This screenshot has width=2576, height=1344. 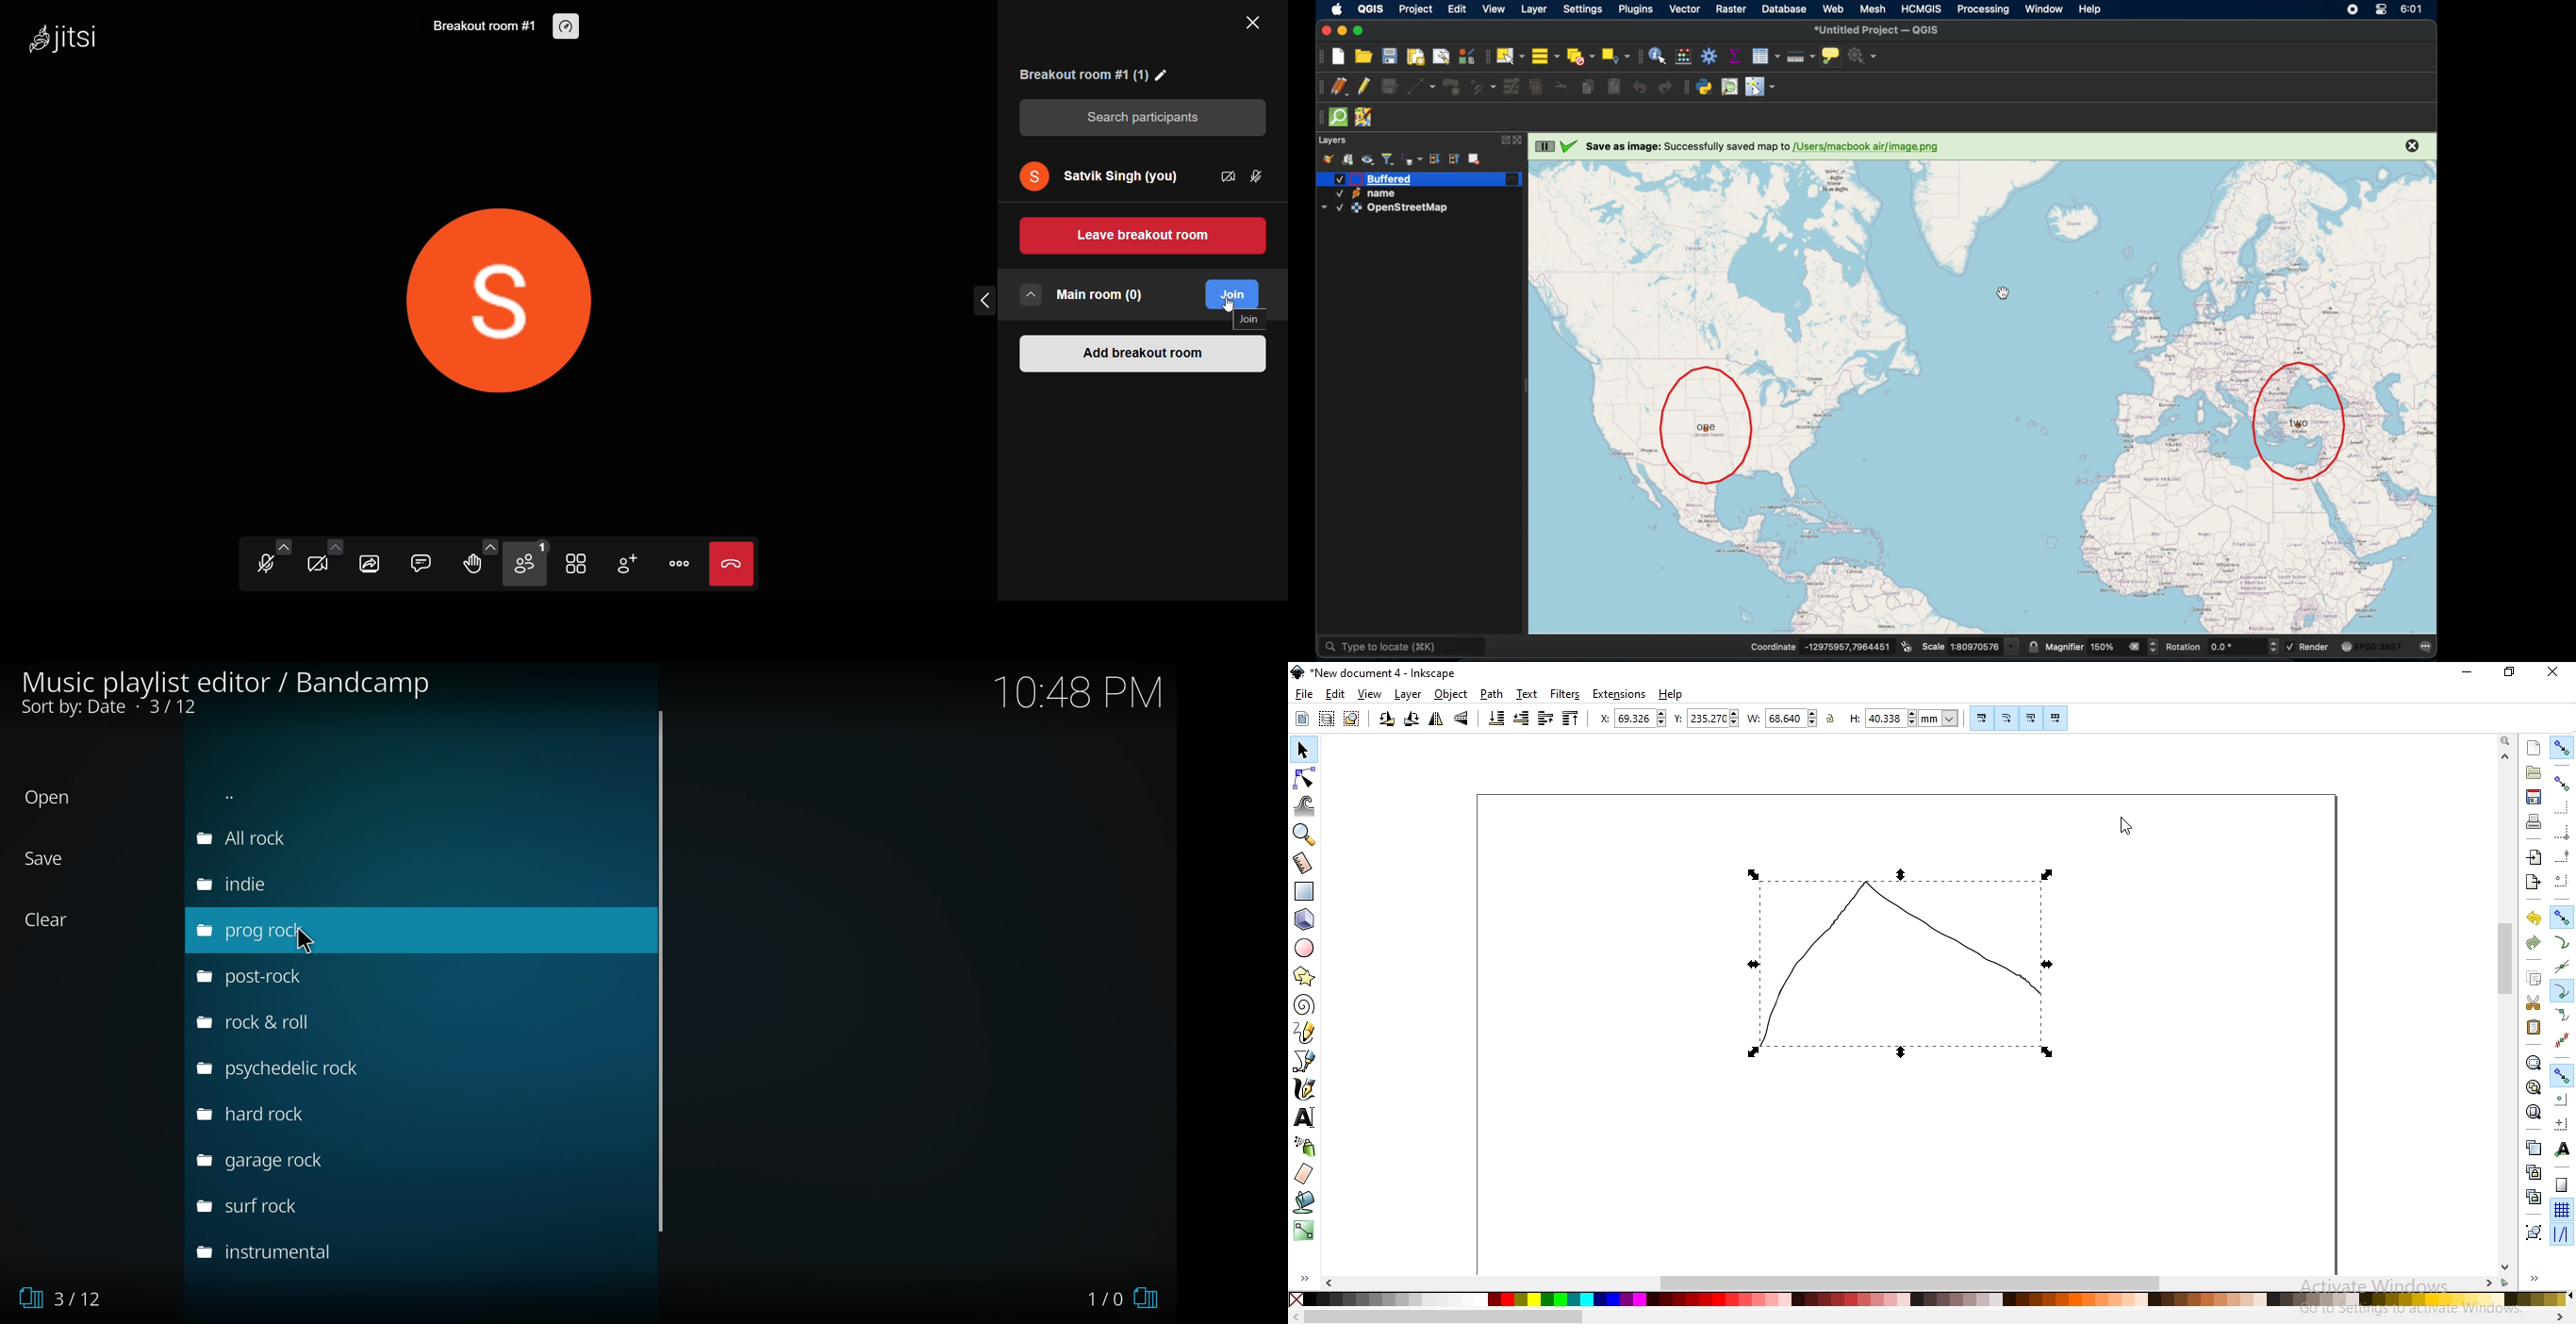 What do you see at coordinates (1537, 86) in the screenshot?
I see `delete selected` at bounding box center [1537, 86].